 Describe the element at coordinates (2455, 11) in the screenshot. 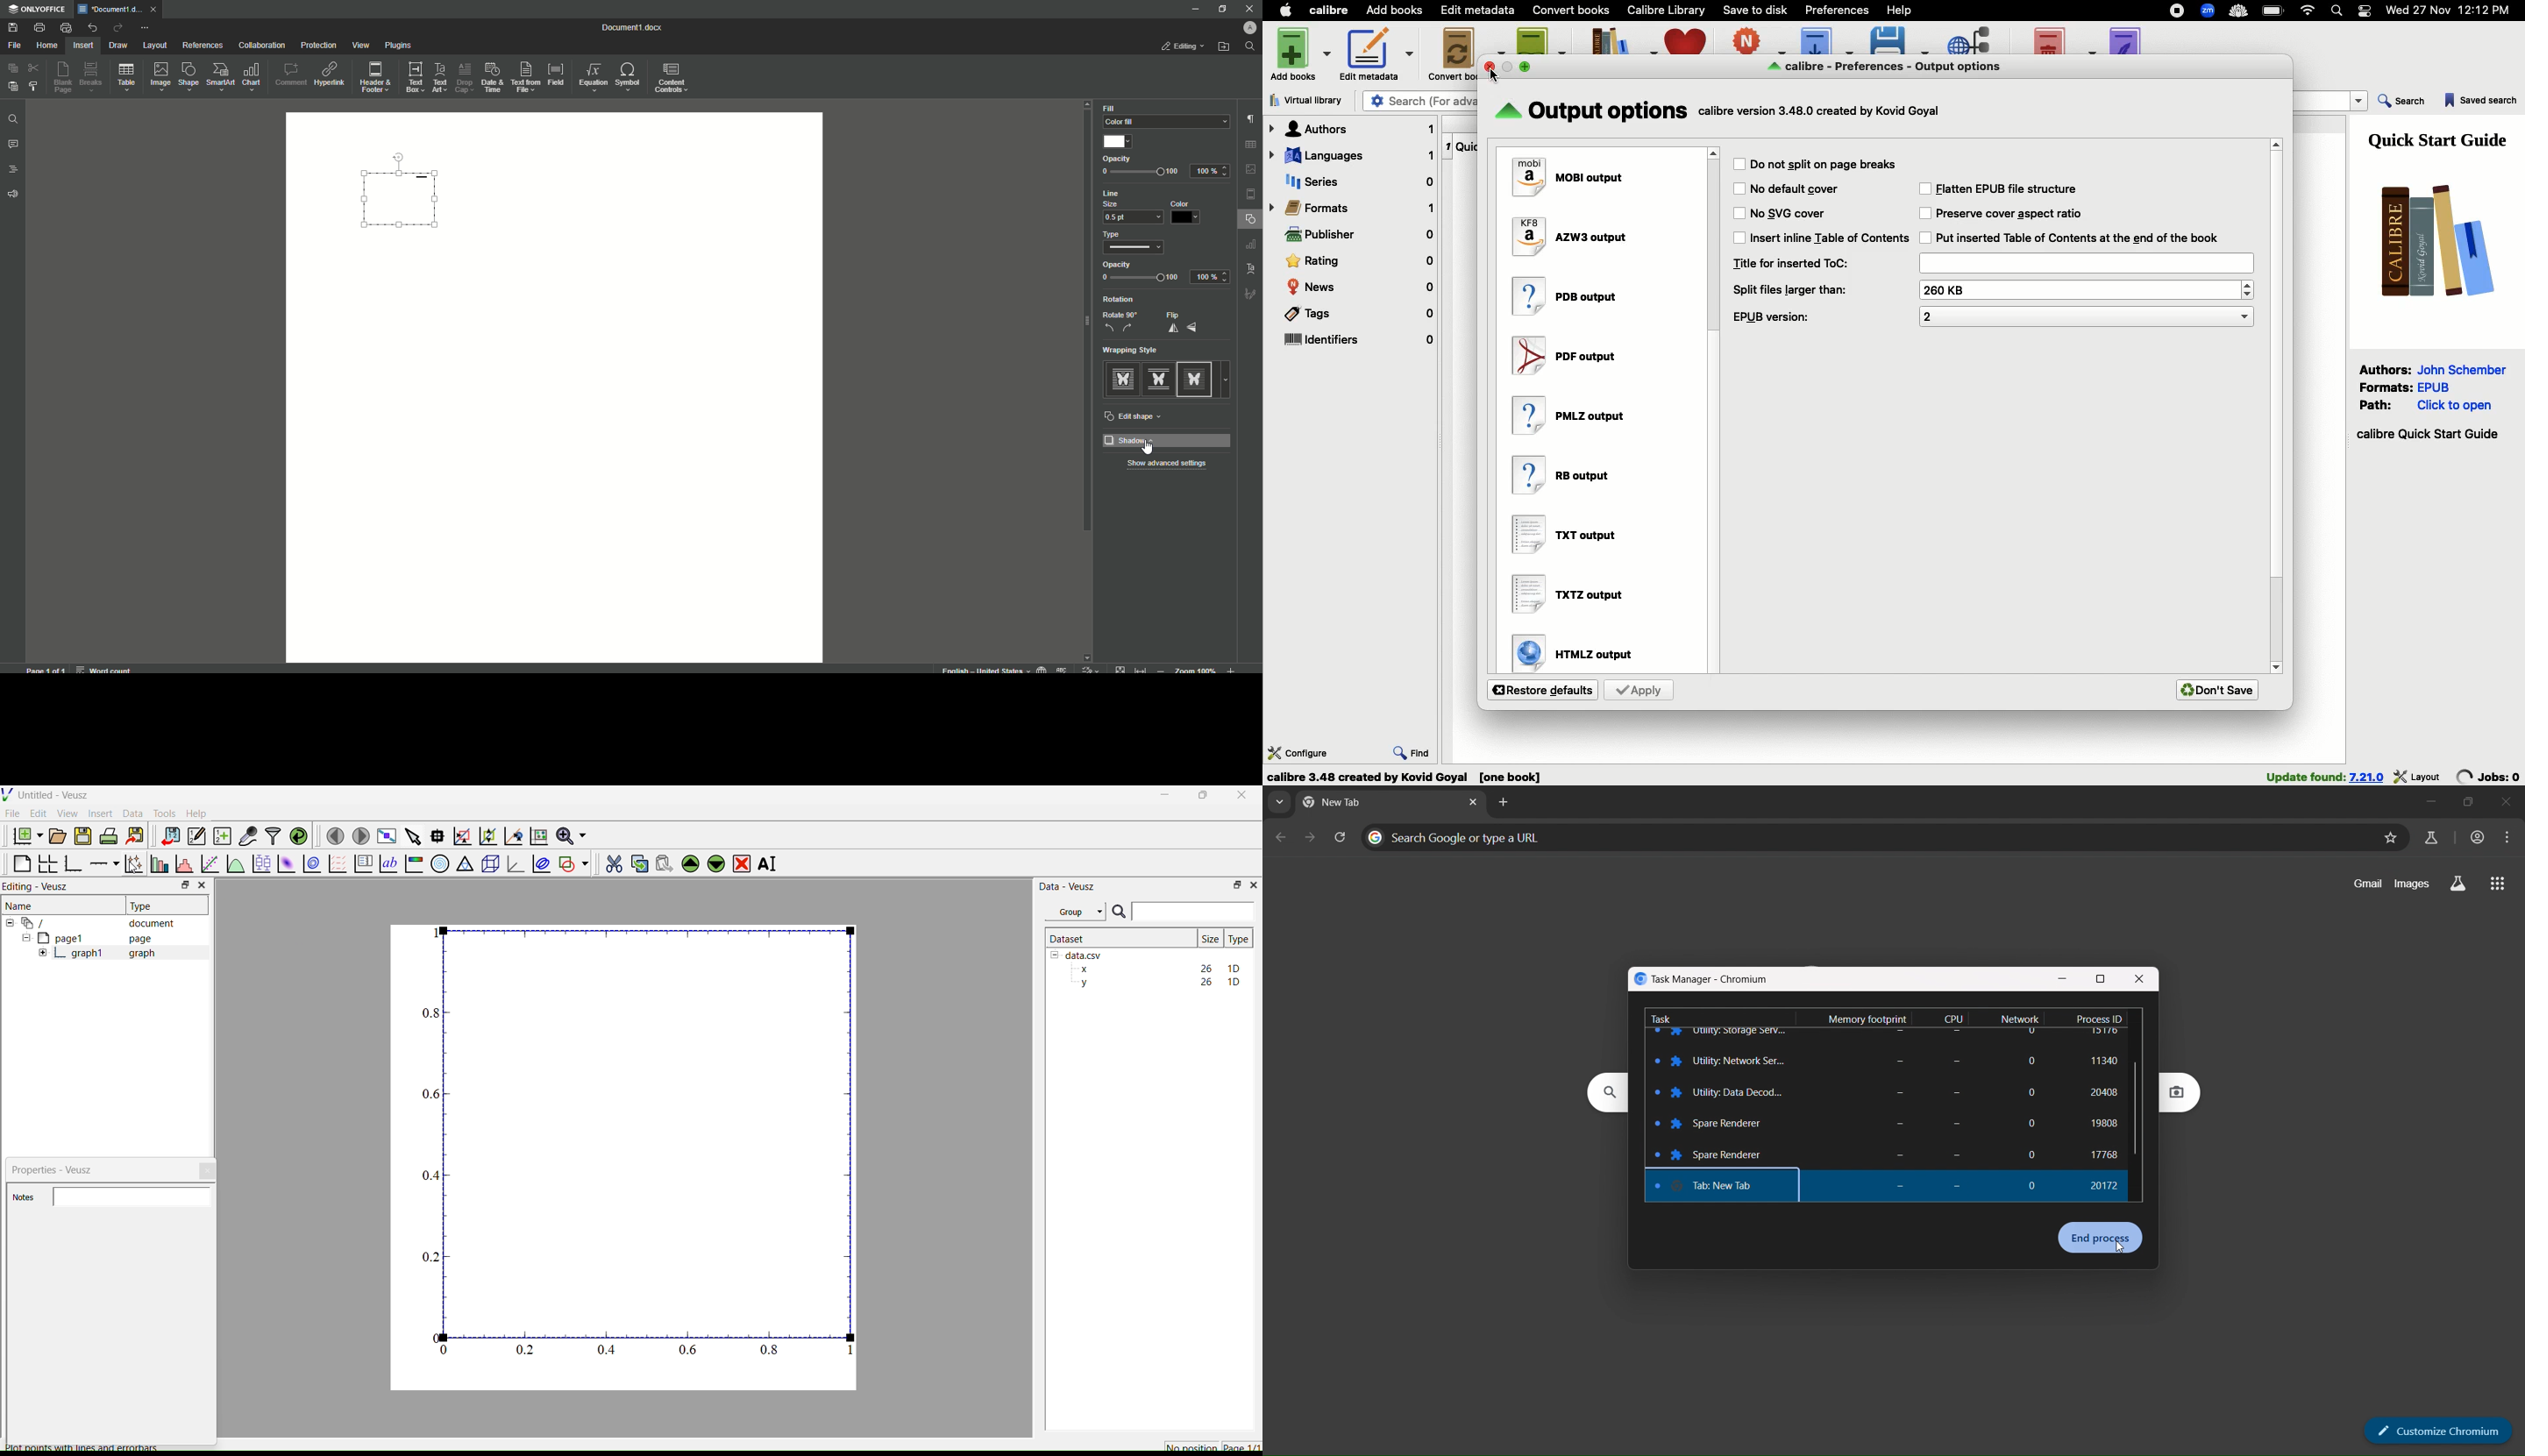

I see `Date` at that location.